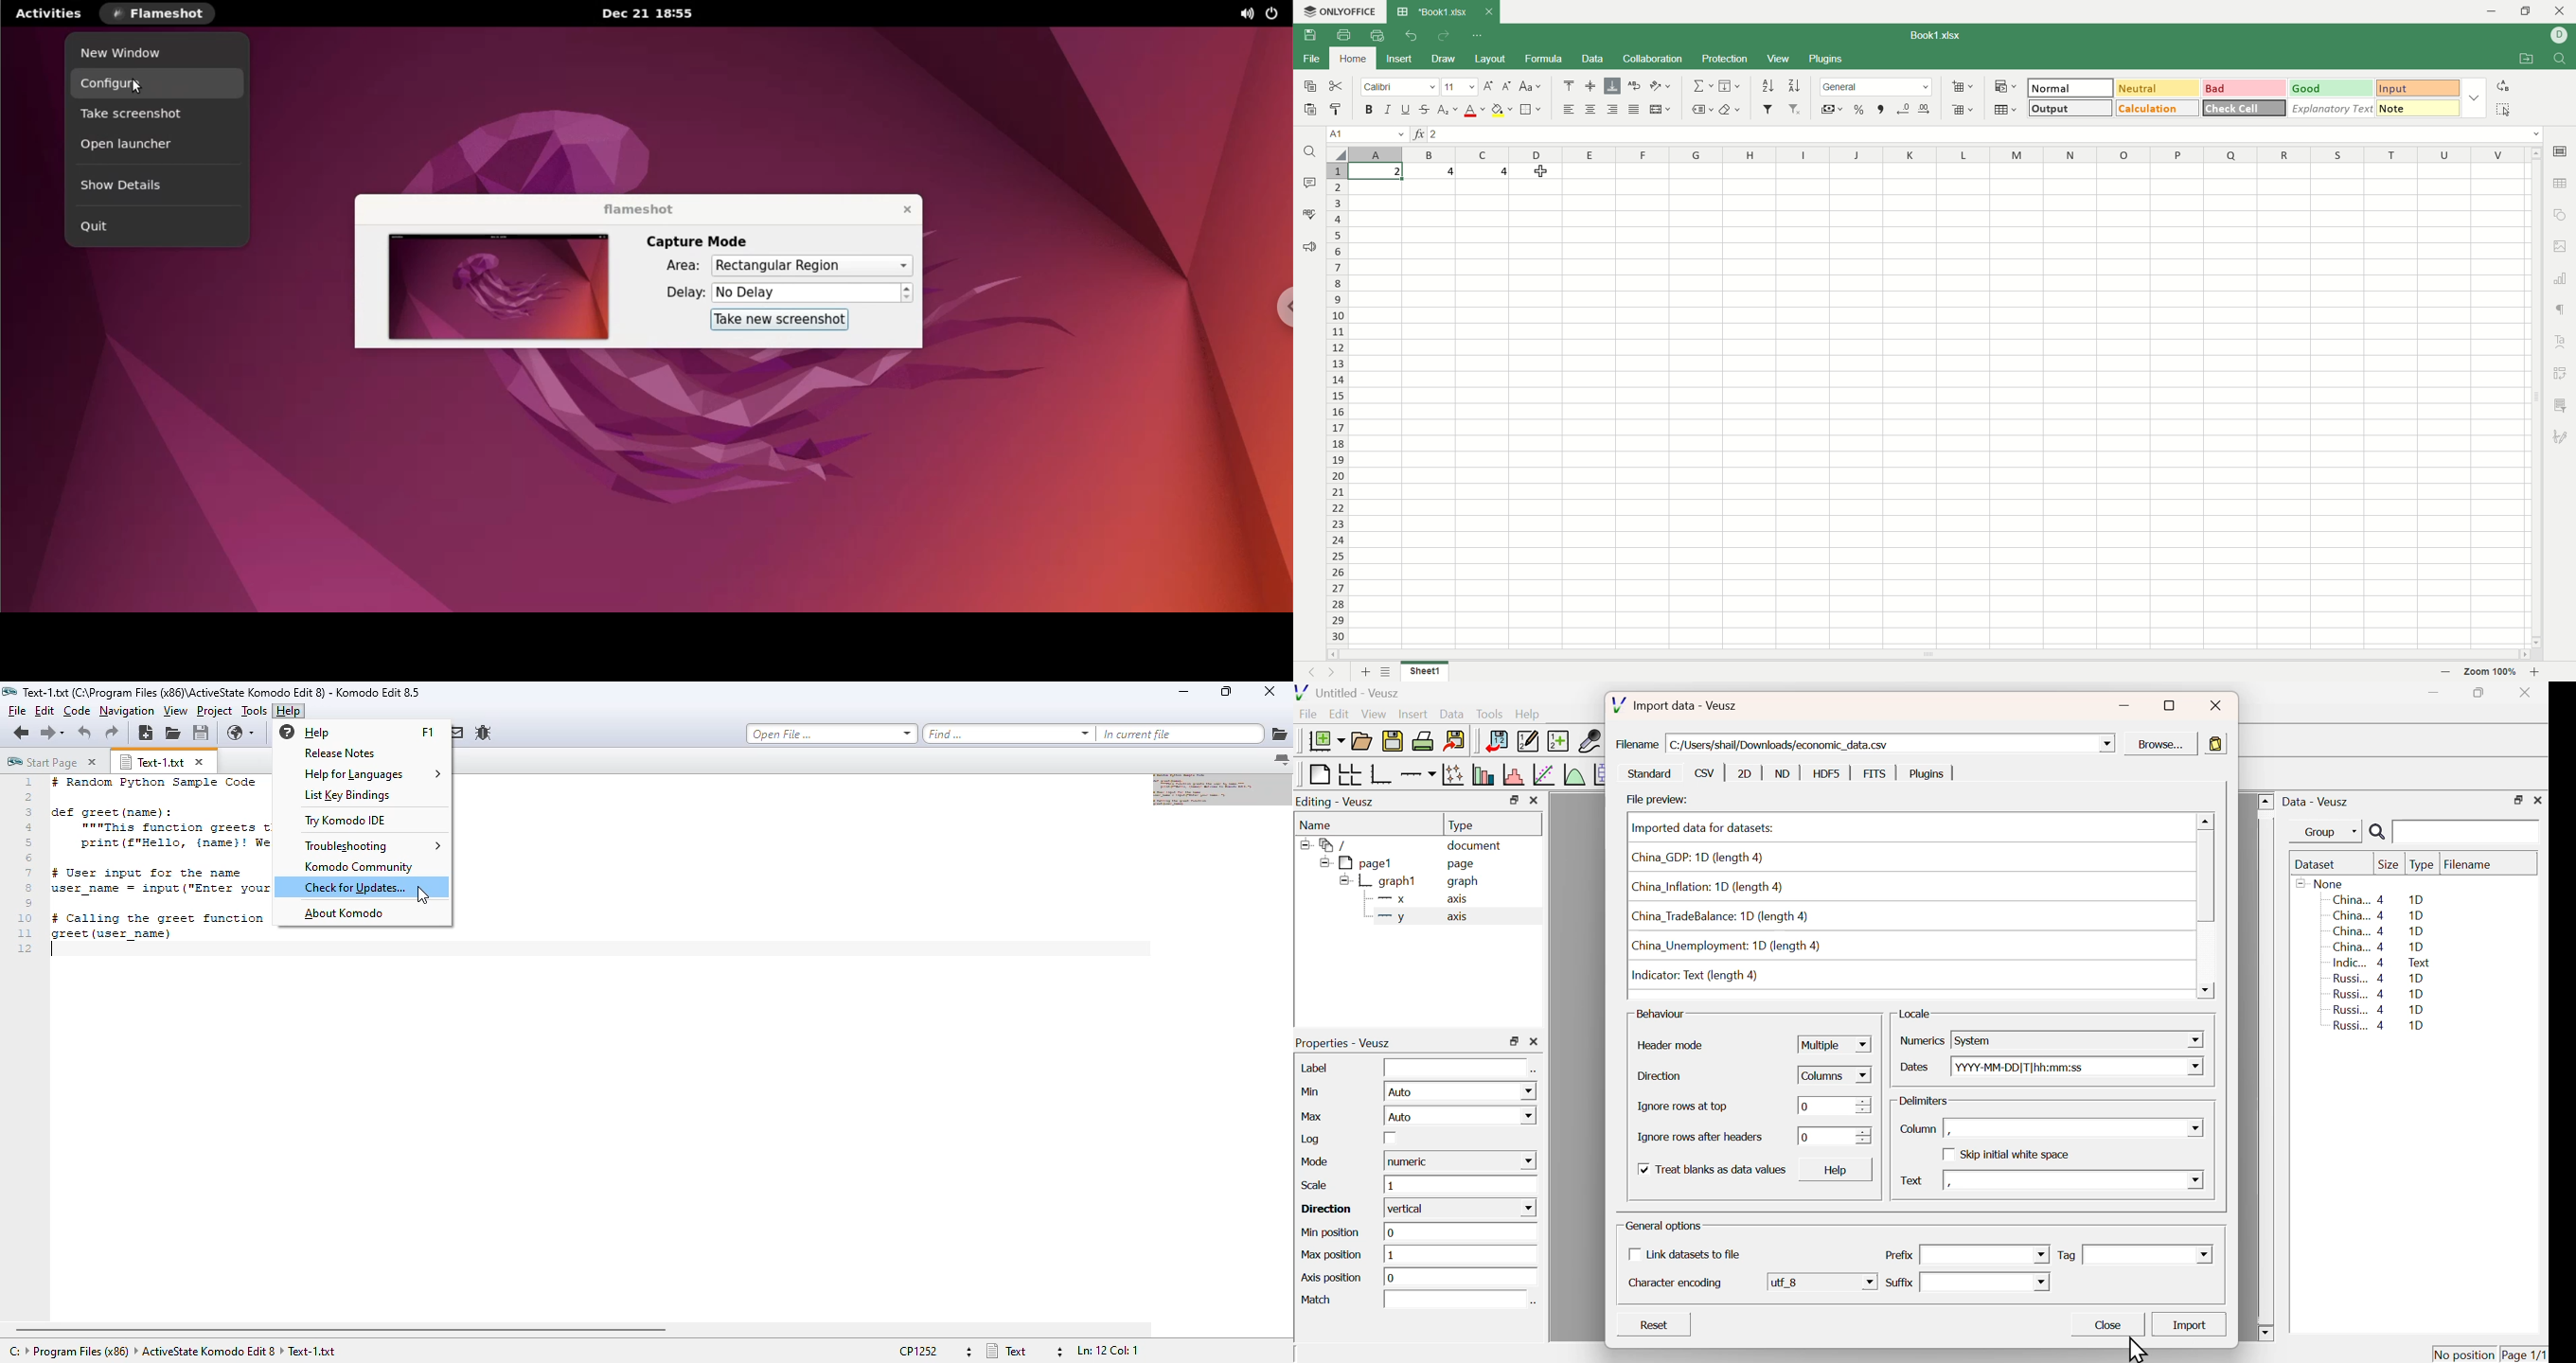  What do you see at coordinates (1332, 1233) in the screenshot?
I see `Min position` at bounding box center [1332, 1233].